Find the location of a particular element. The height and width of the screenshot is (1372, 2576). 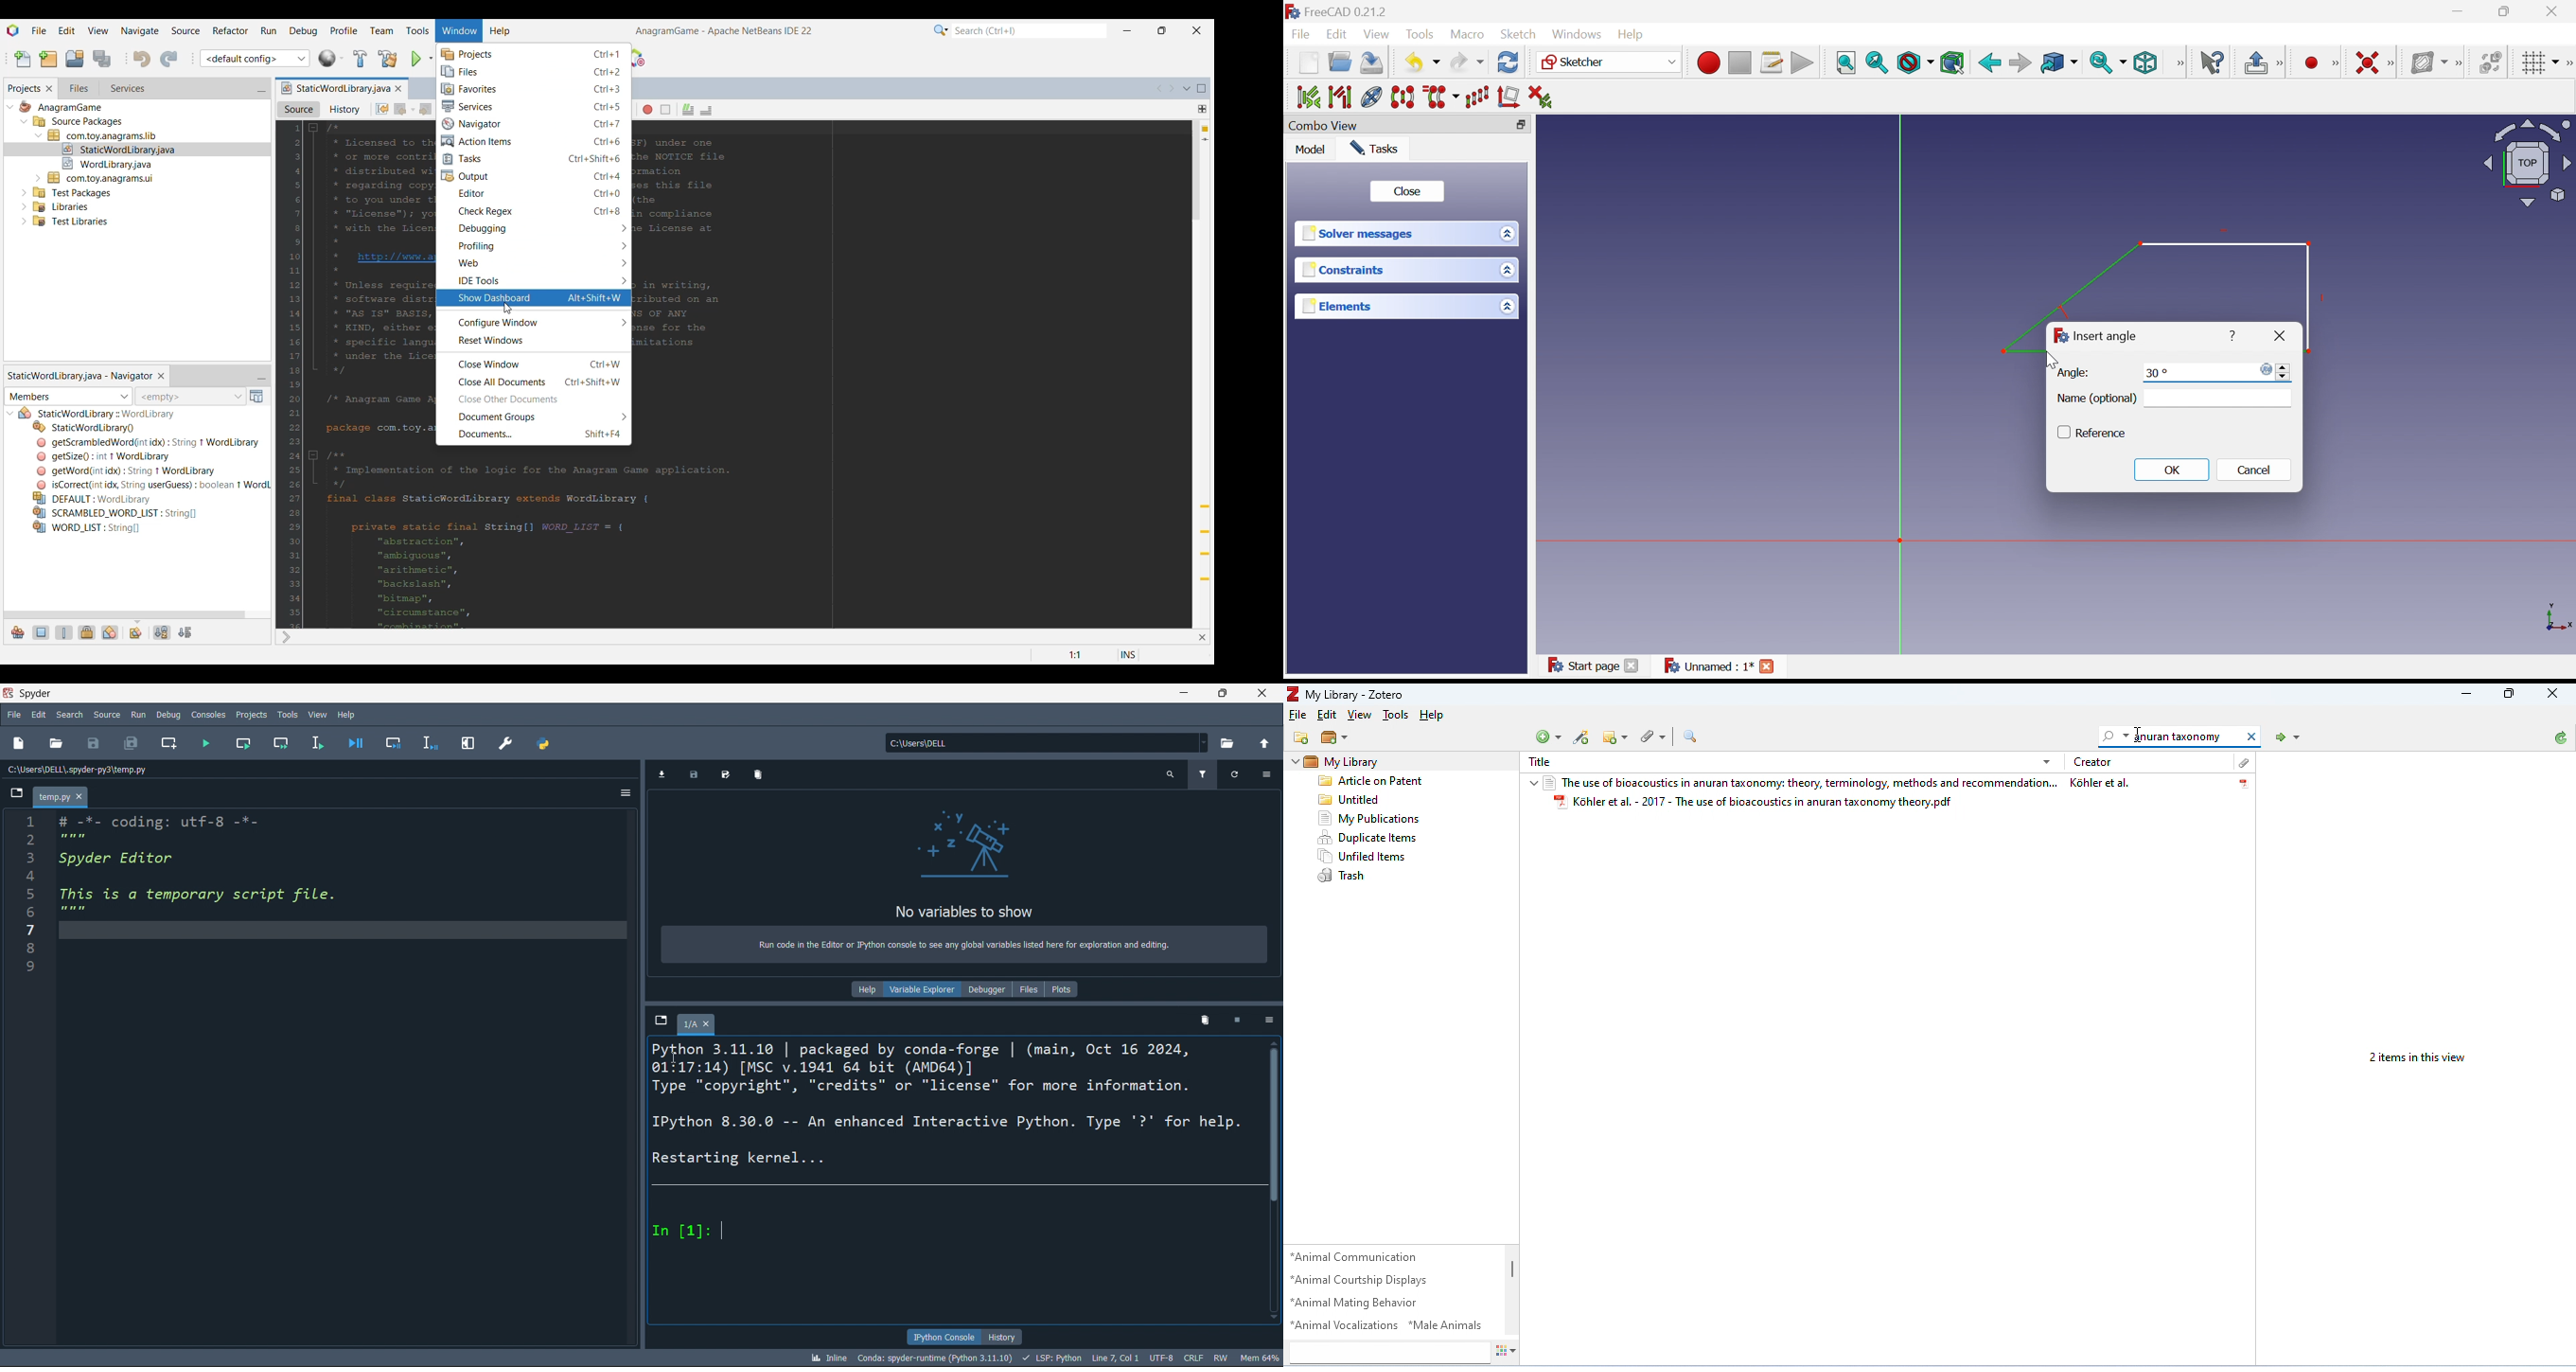

file is located at coordinates (13, 714).